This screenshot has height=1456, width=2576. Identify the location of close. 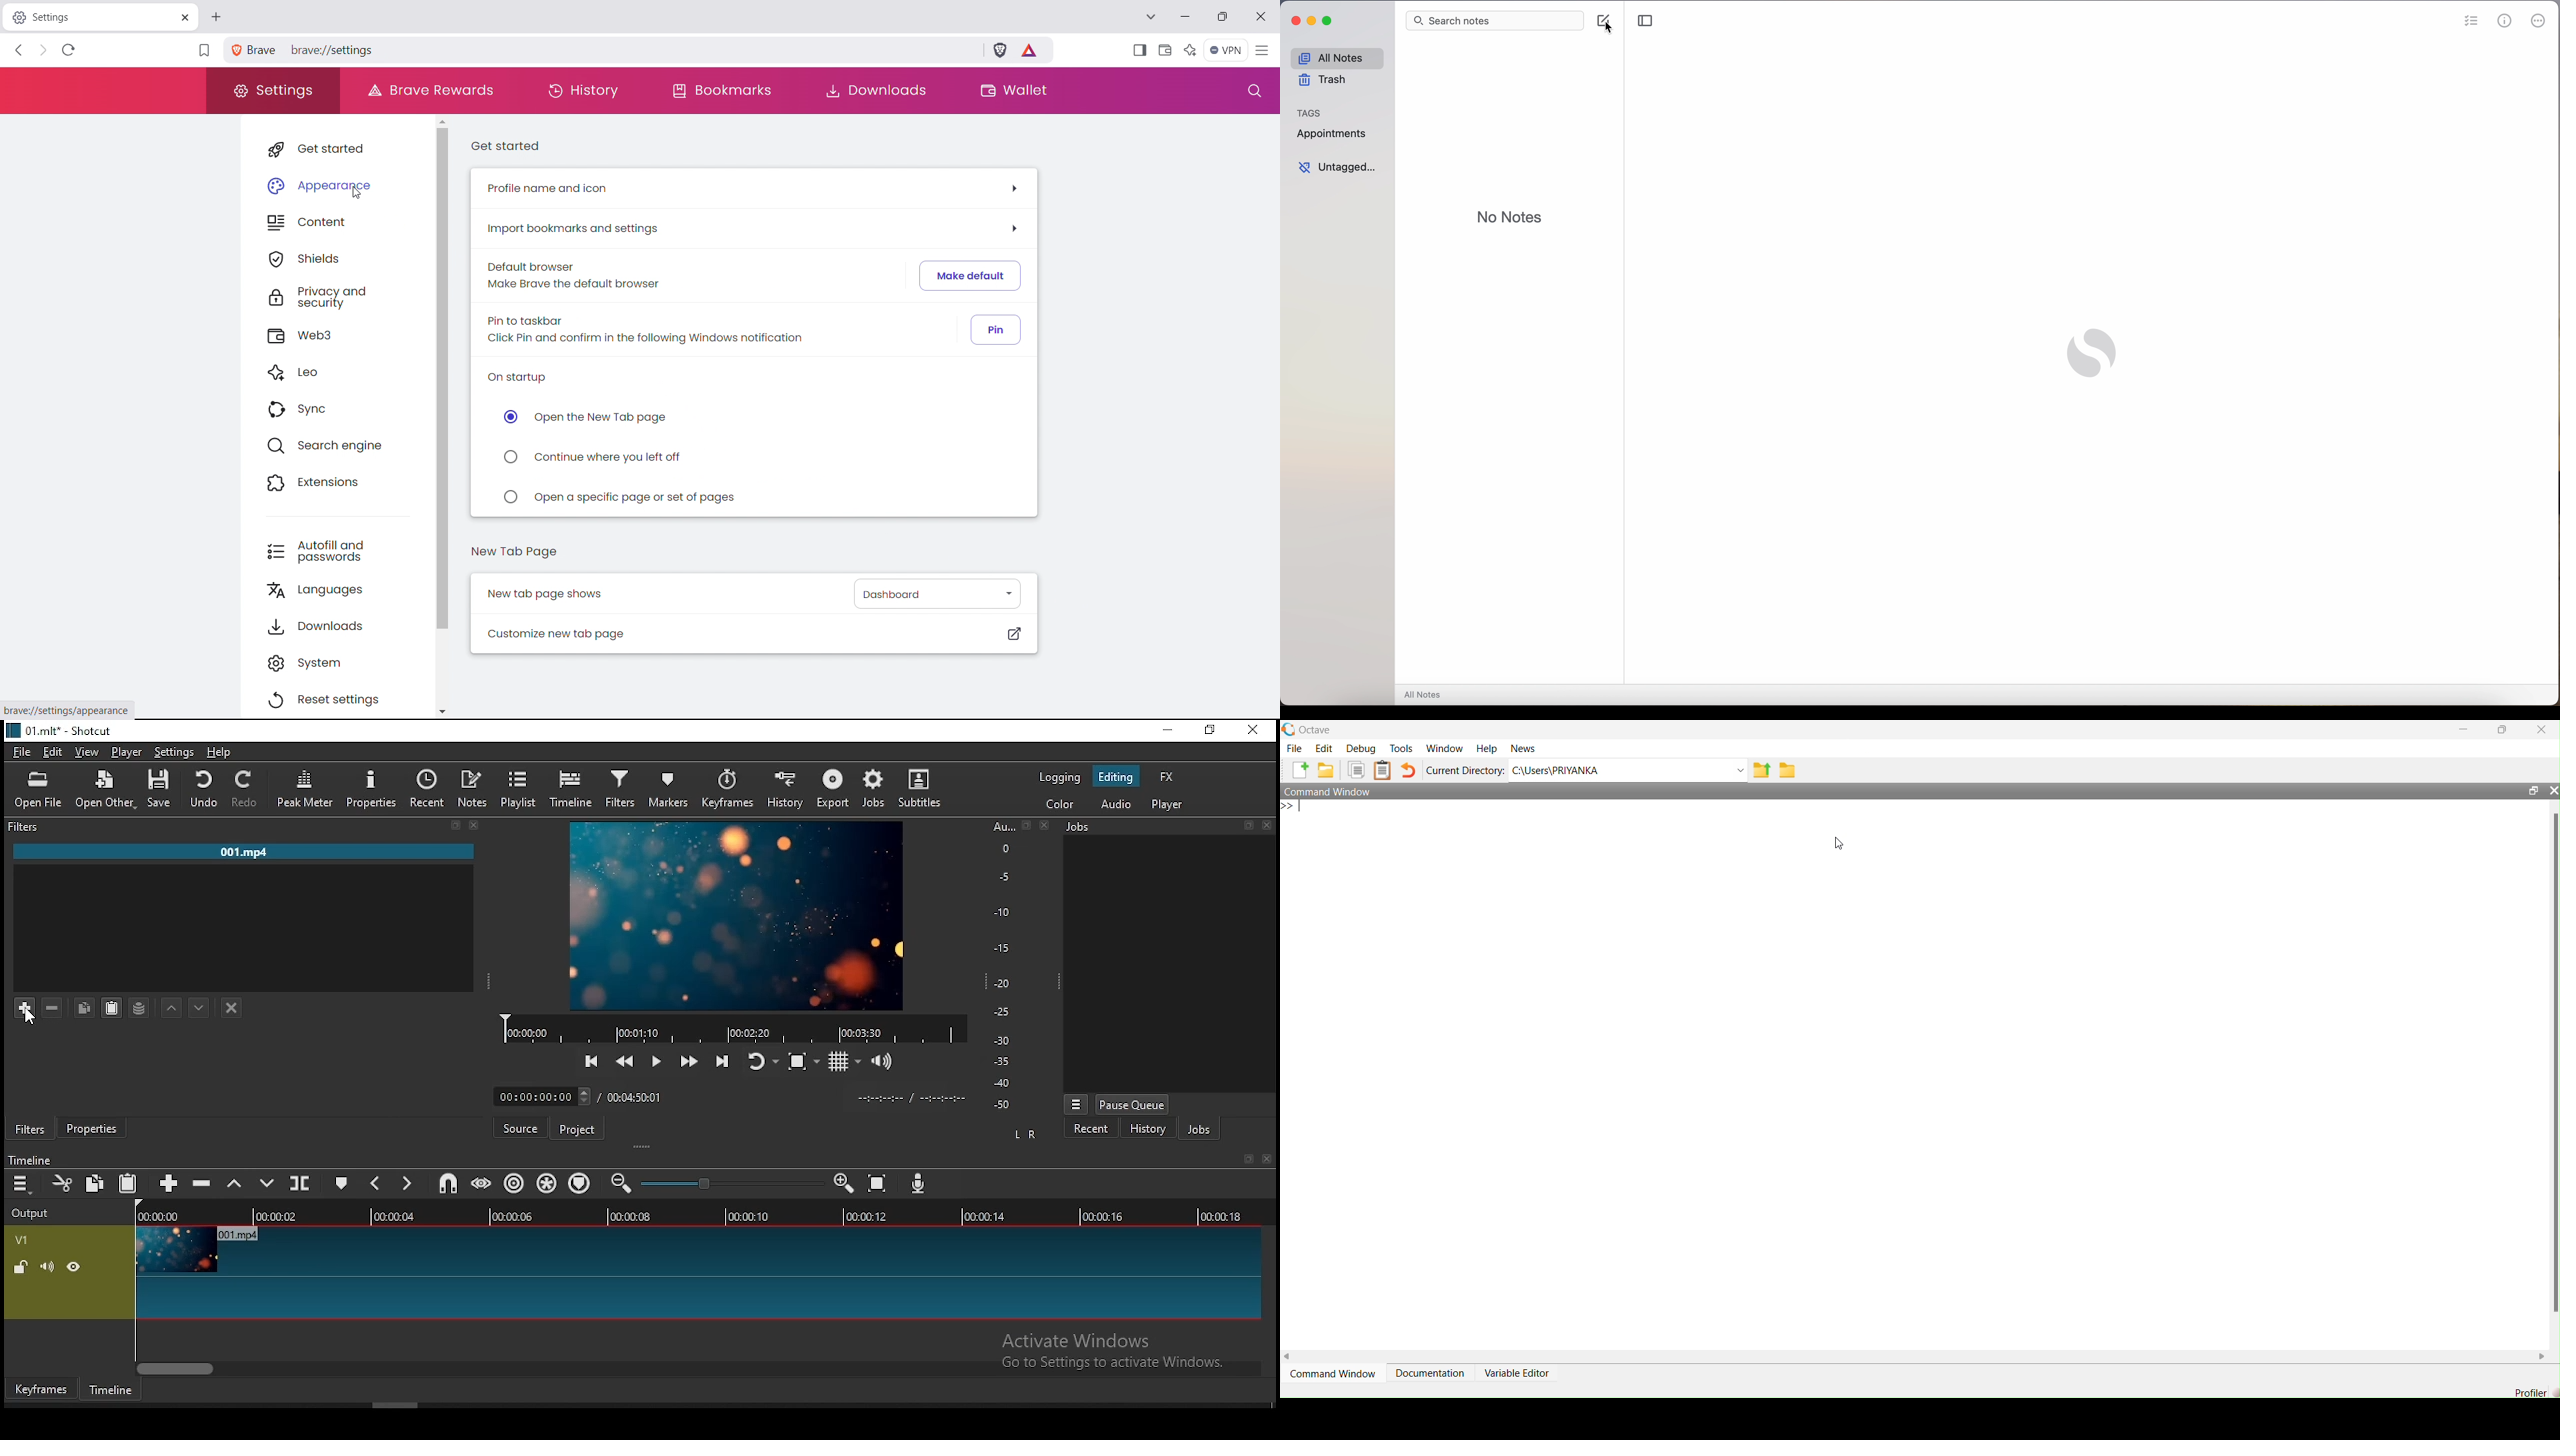
(1267, 1159).